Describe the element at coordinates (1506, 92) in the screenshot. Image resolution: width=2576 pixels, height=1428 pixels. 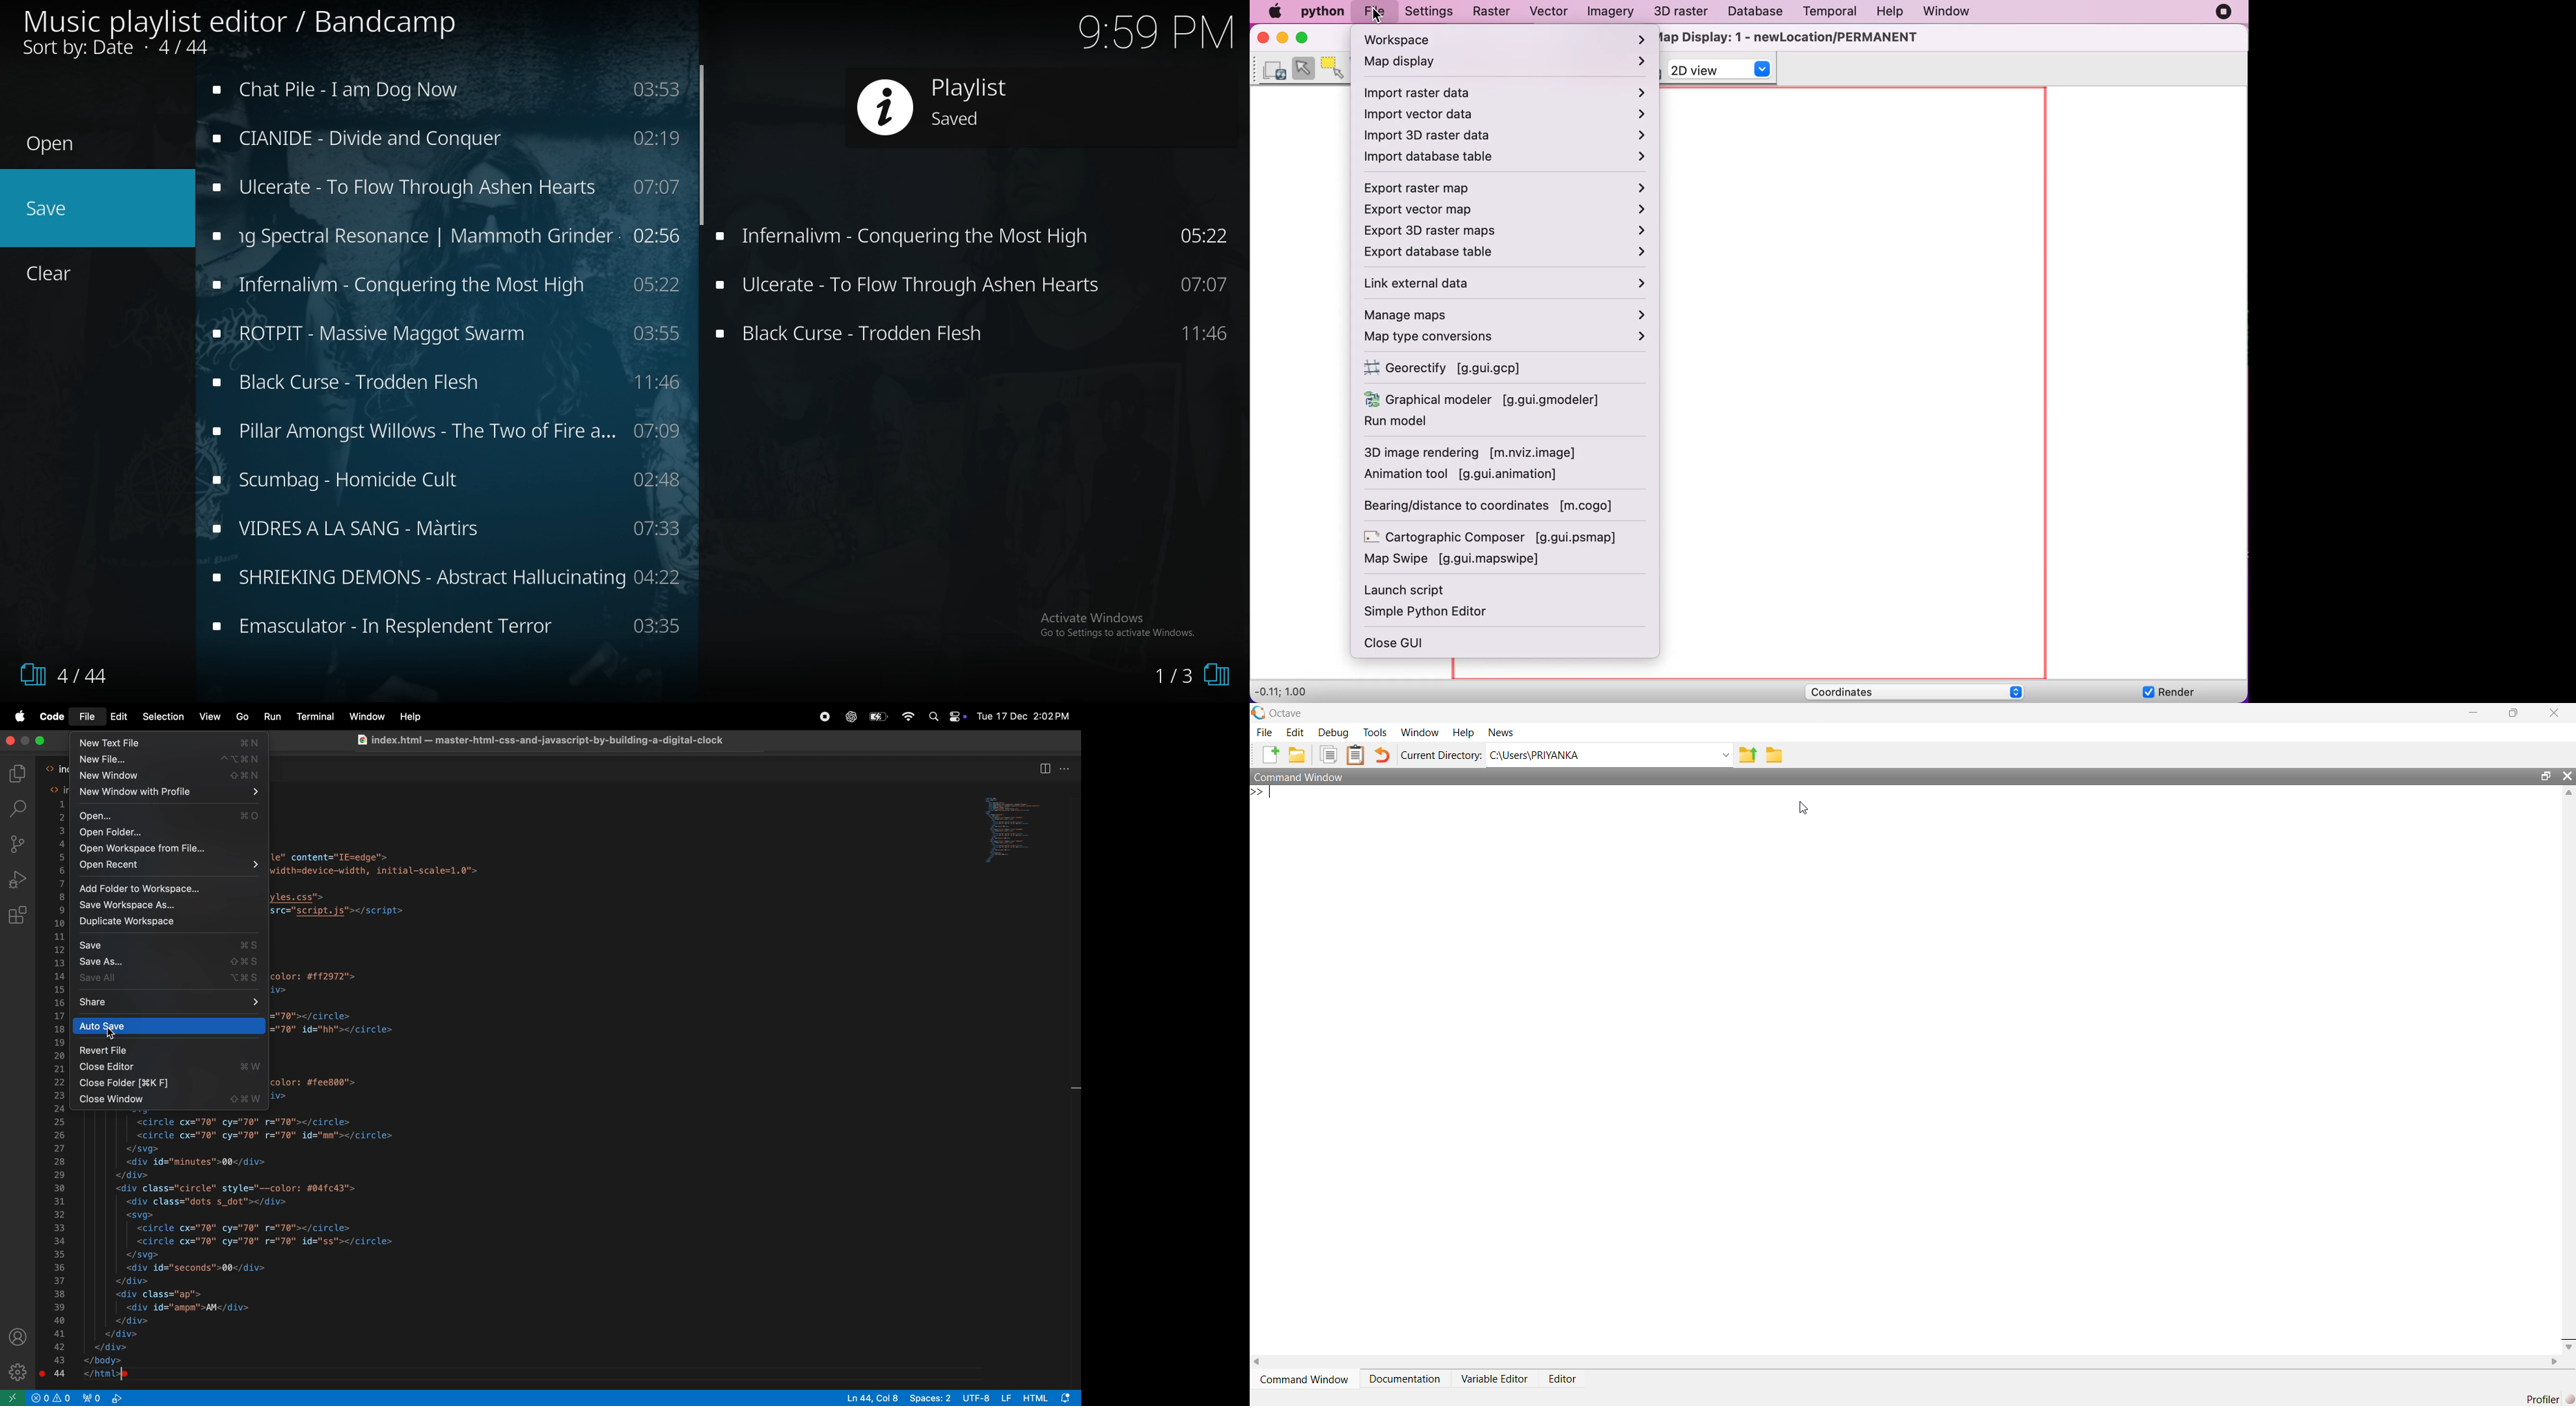
I see `import raster data` at that location.